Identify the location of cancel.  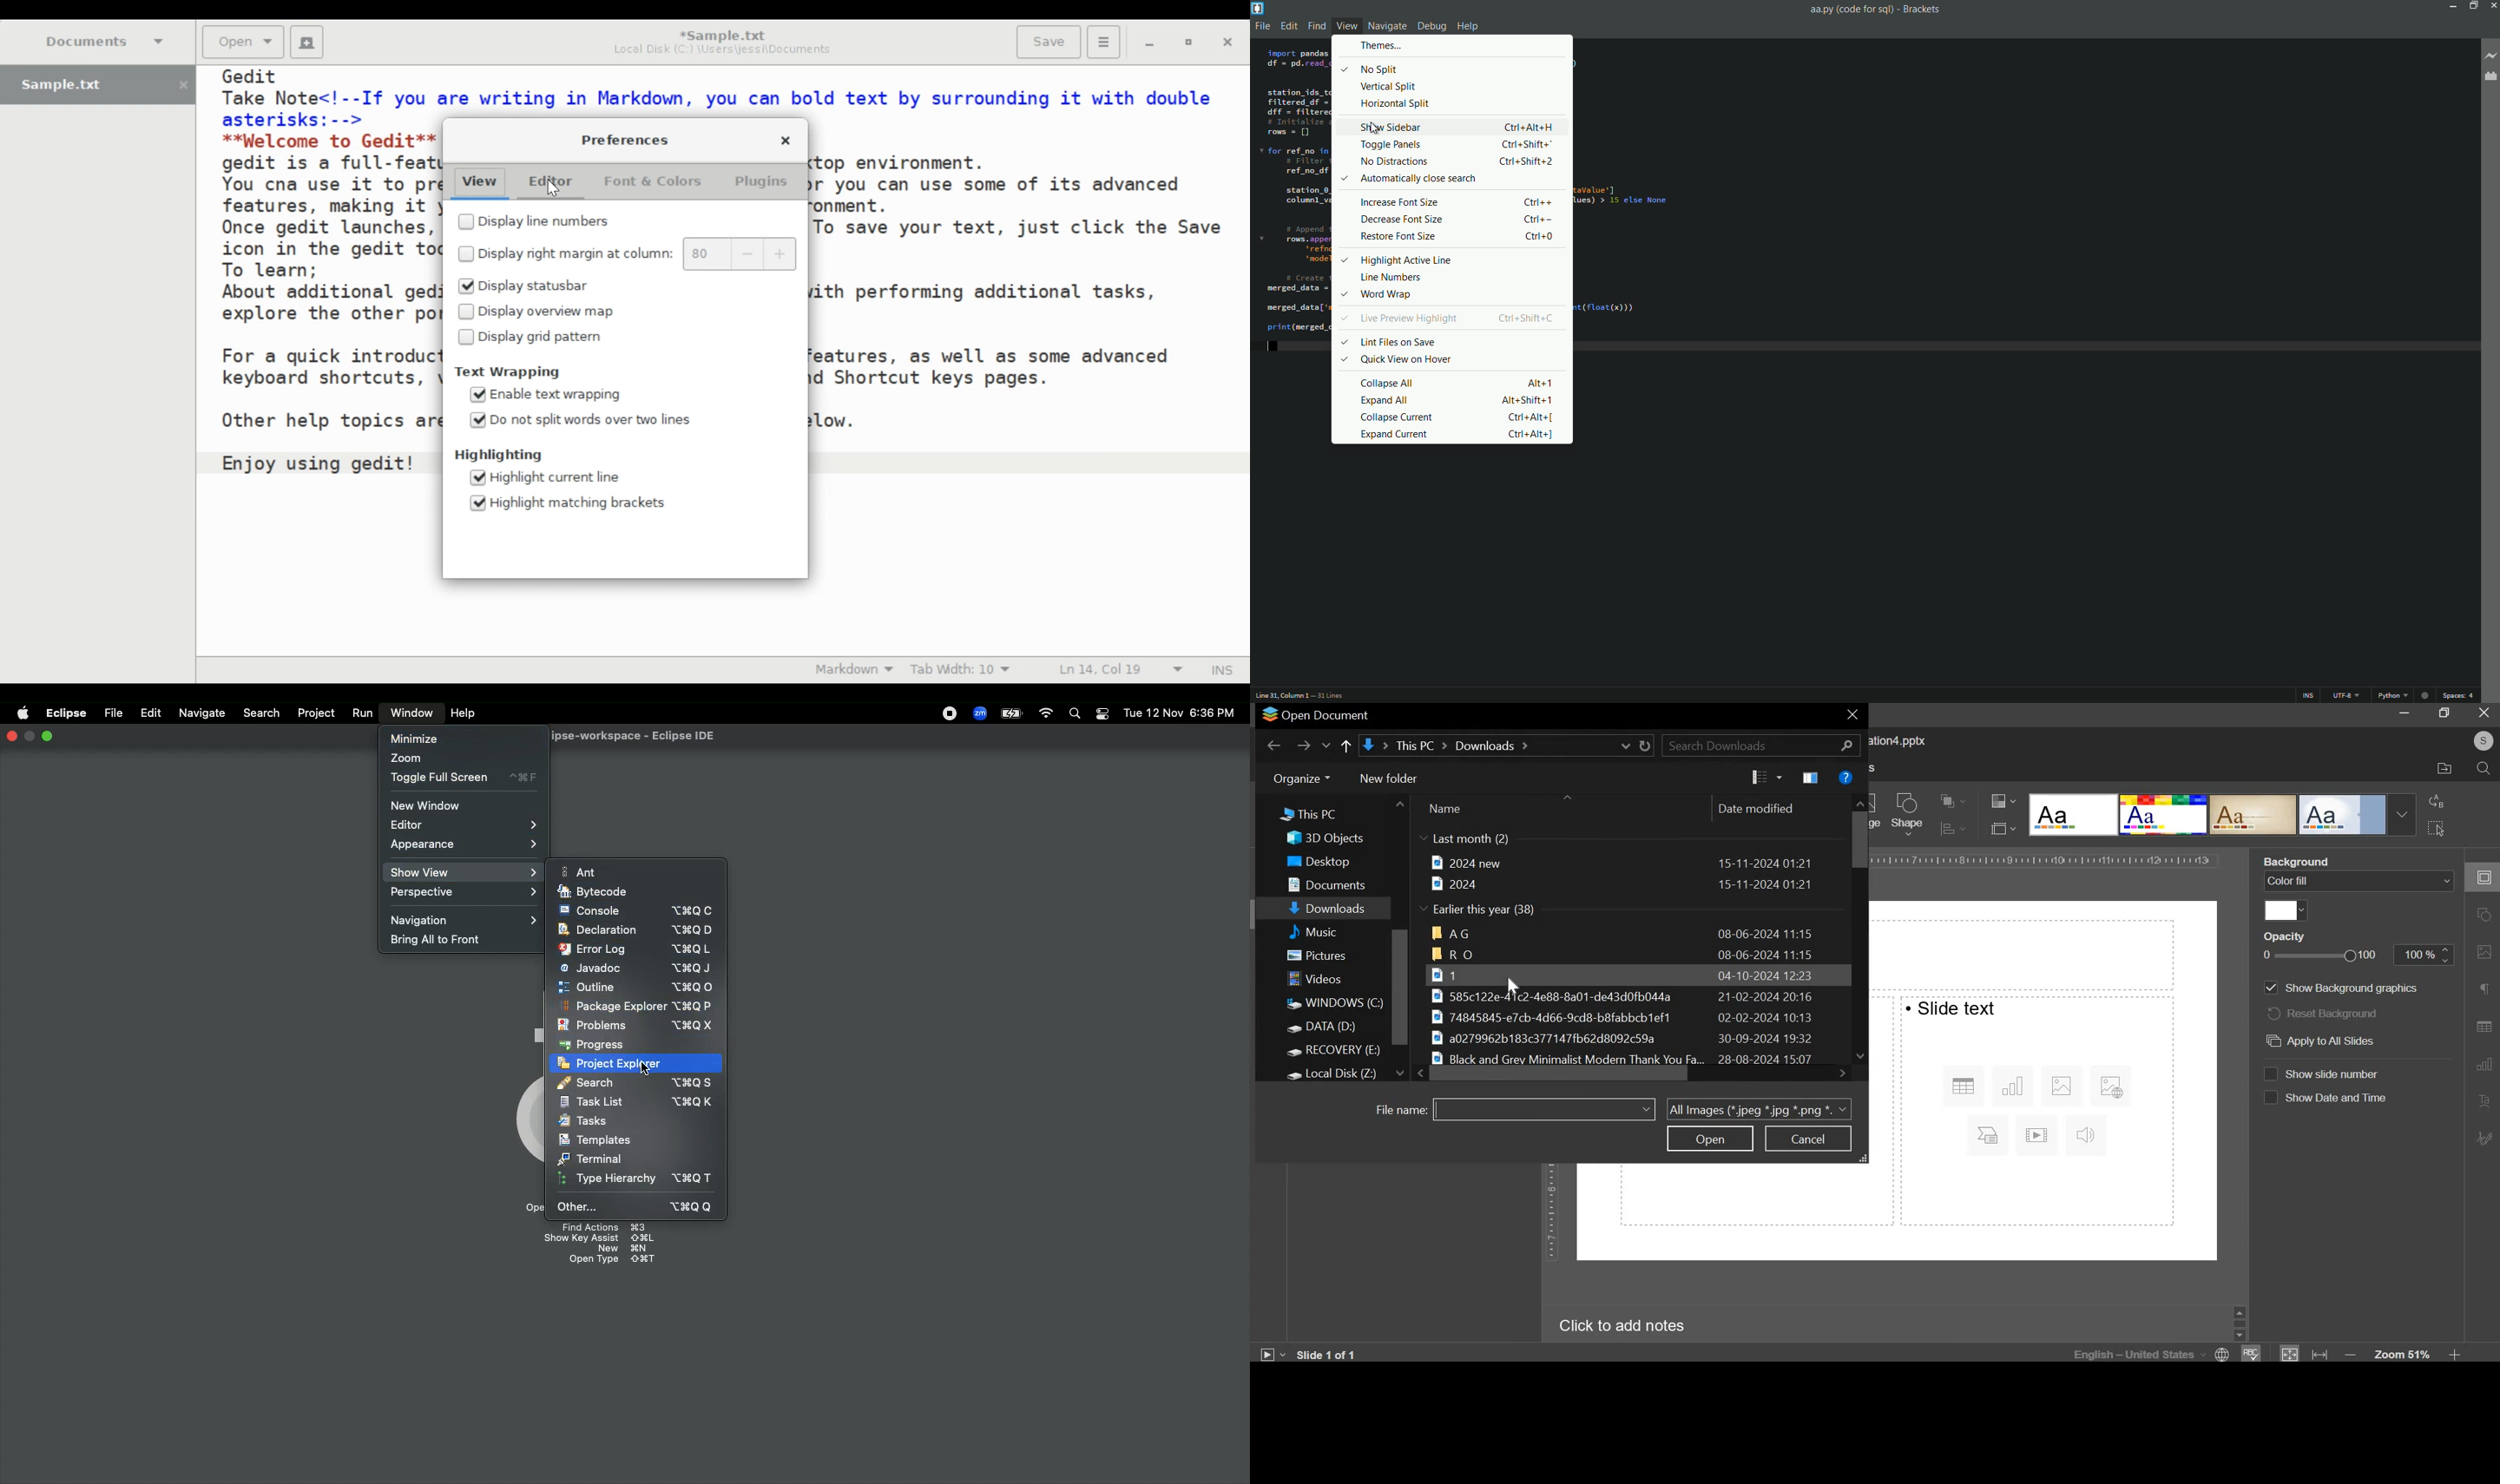
(1808, 1139).